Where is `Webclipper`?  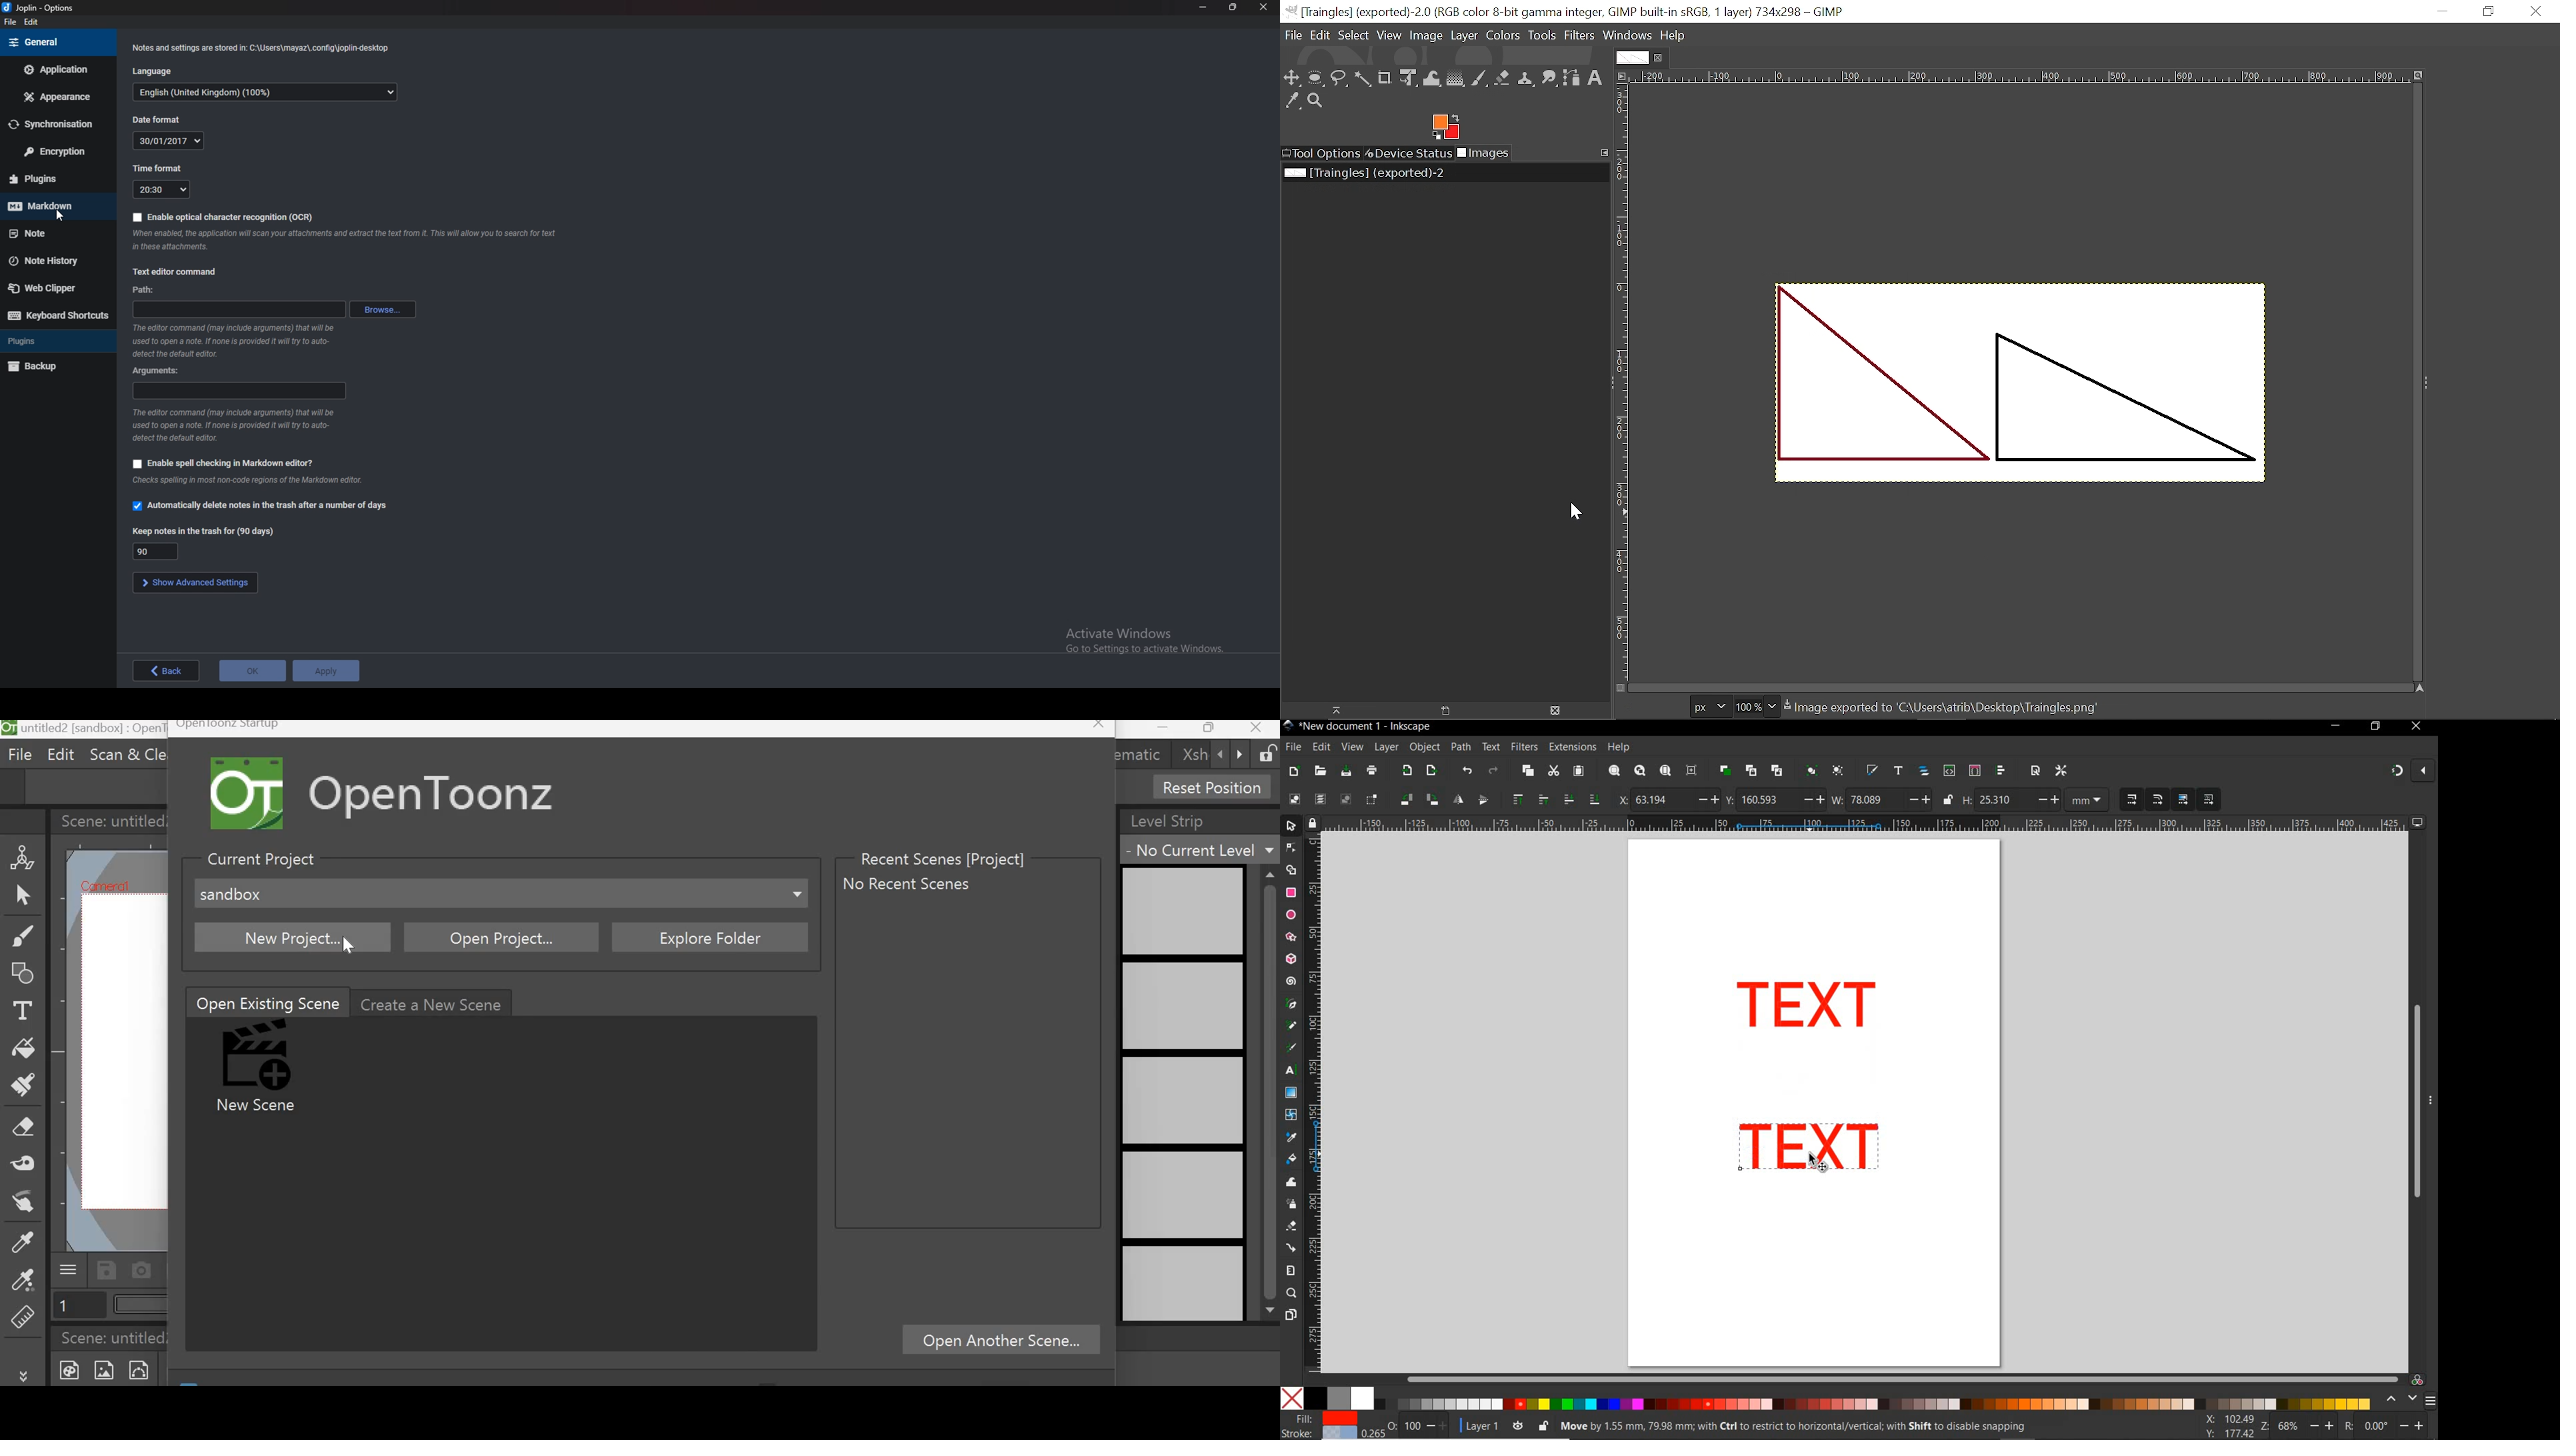
Webclipper is located at coordinates (55, 288).